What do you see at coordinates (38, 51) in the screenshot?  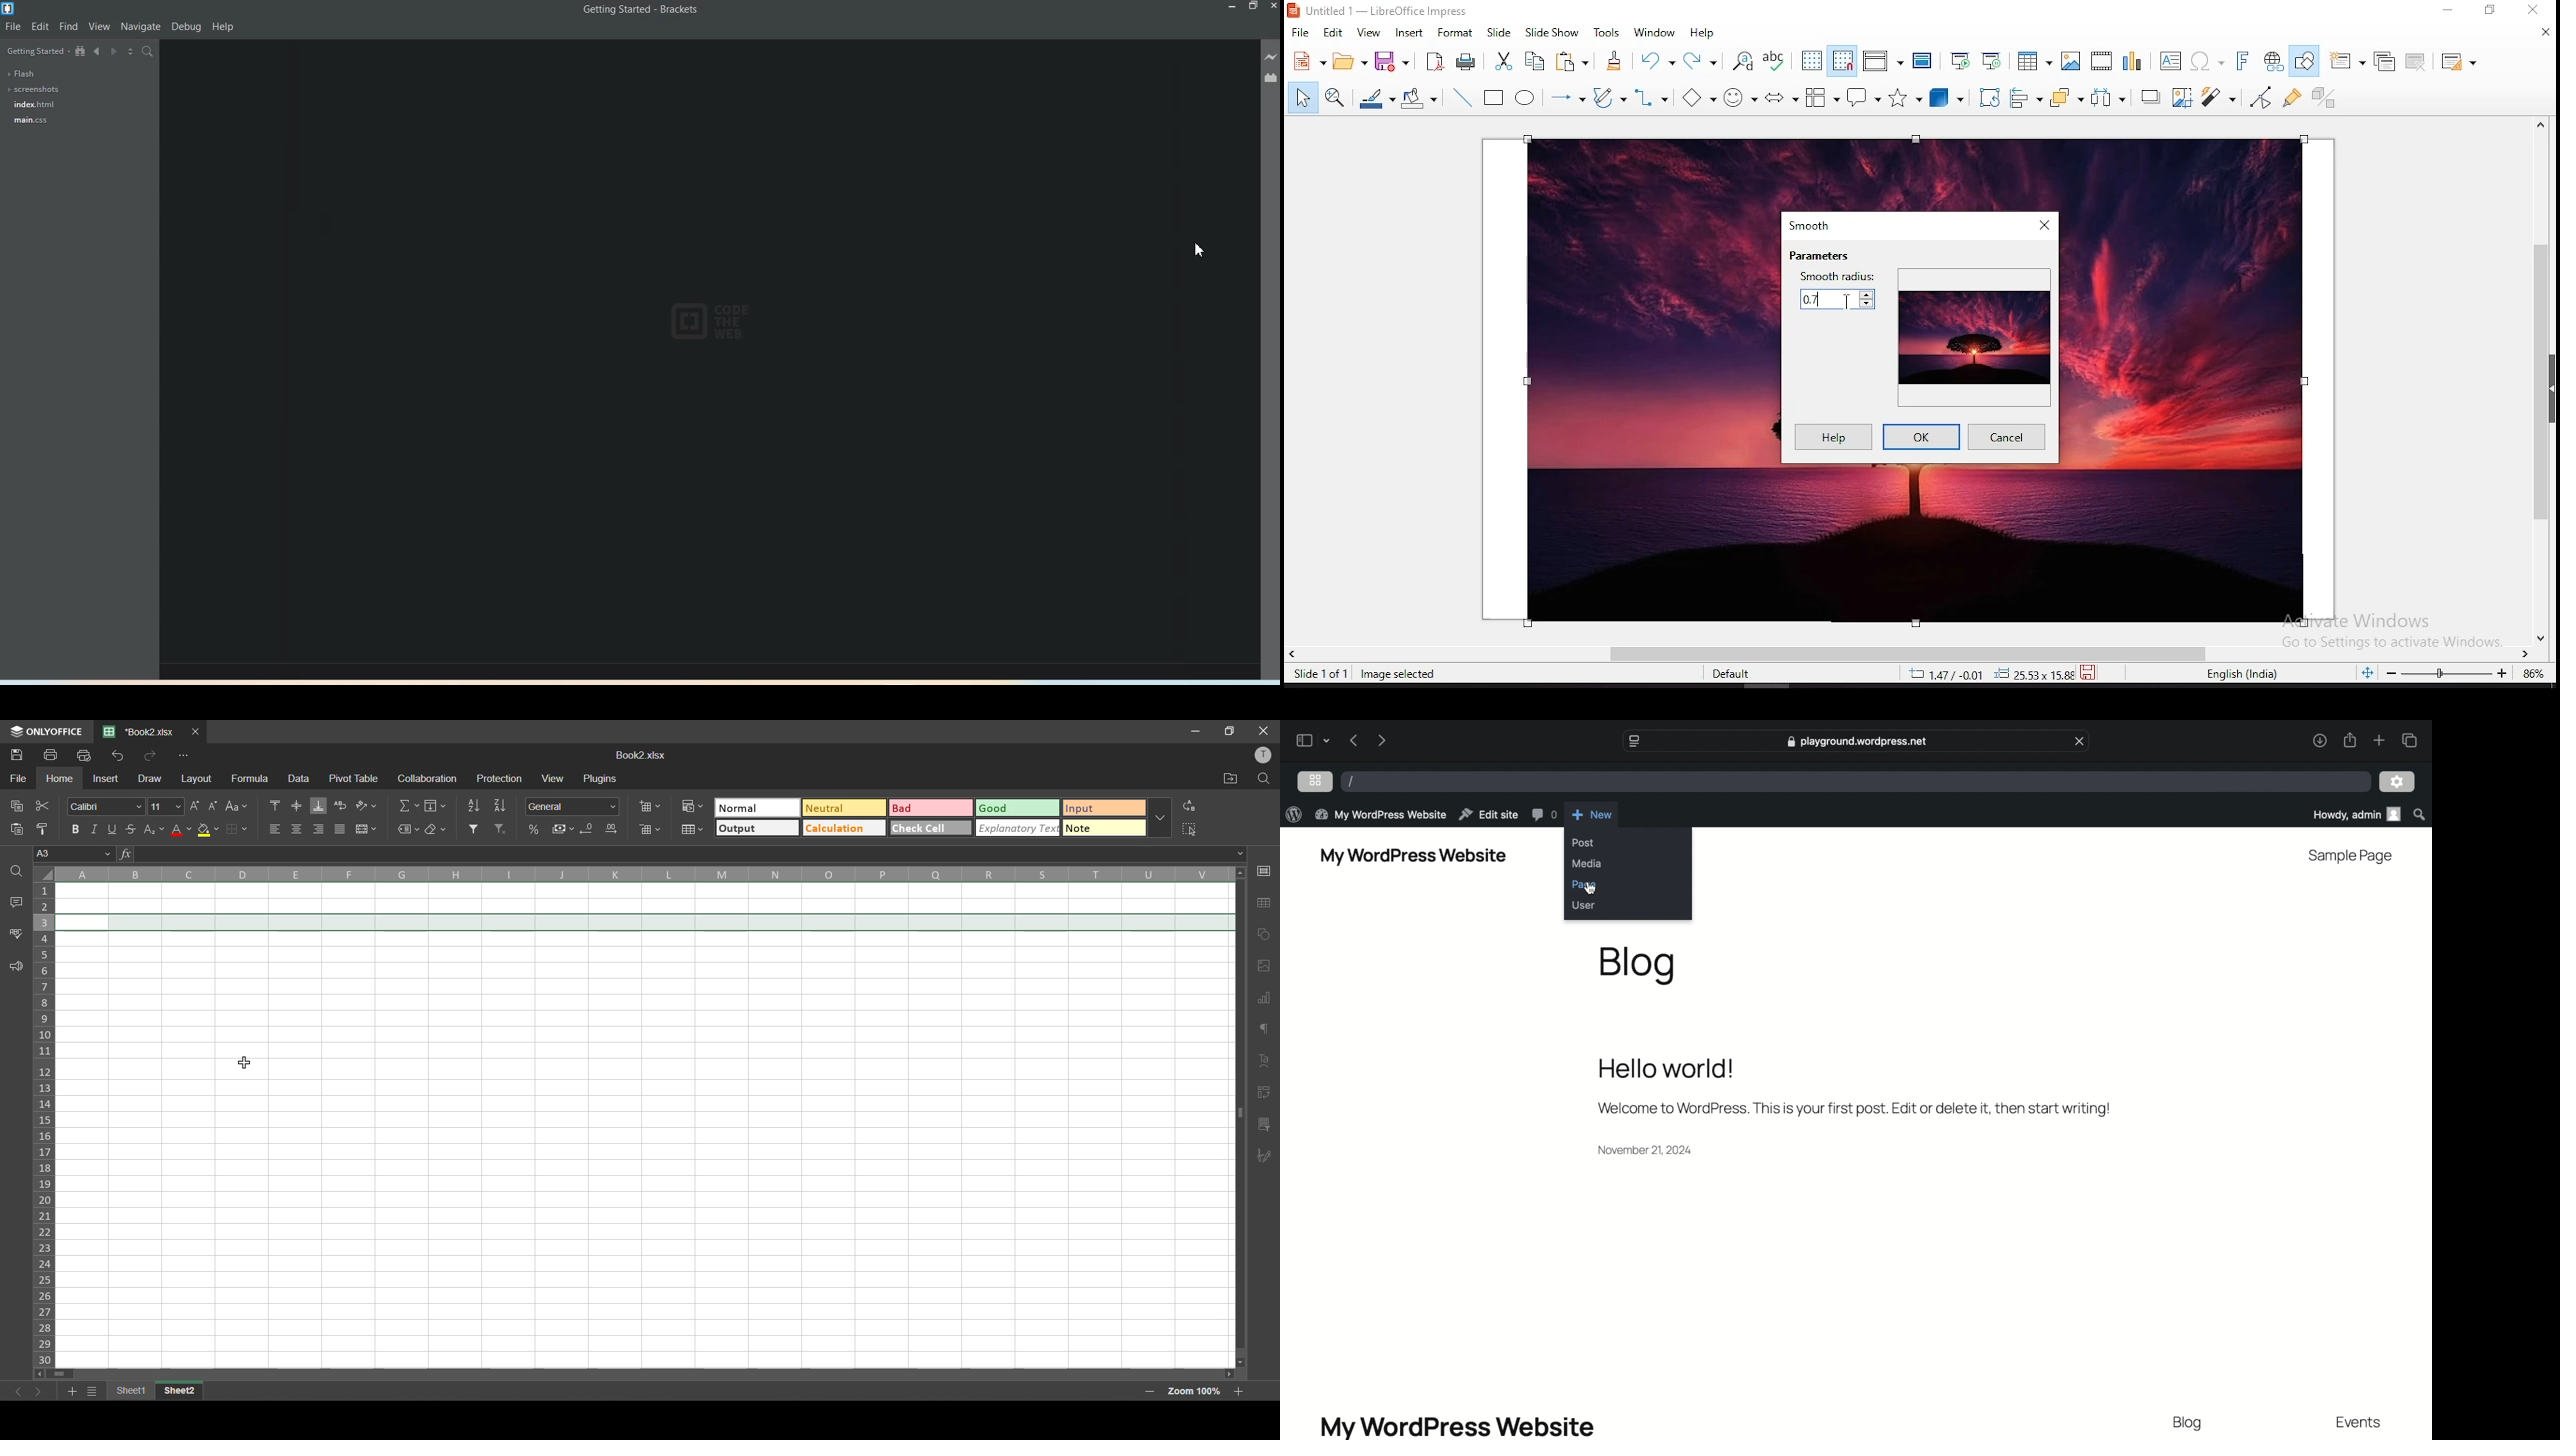 I see `Getting Started` at bounding box center [38, 51].